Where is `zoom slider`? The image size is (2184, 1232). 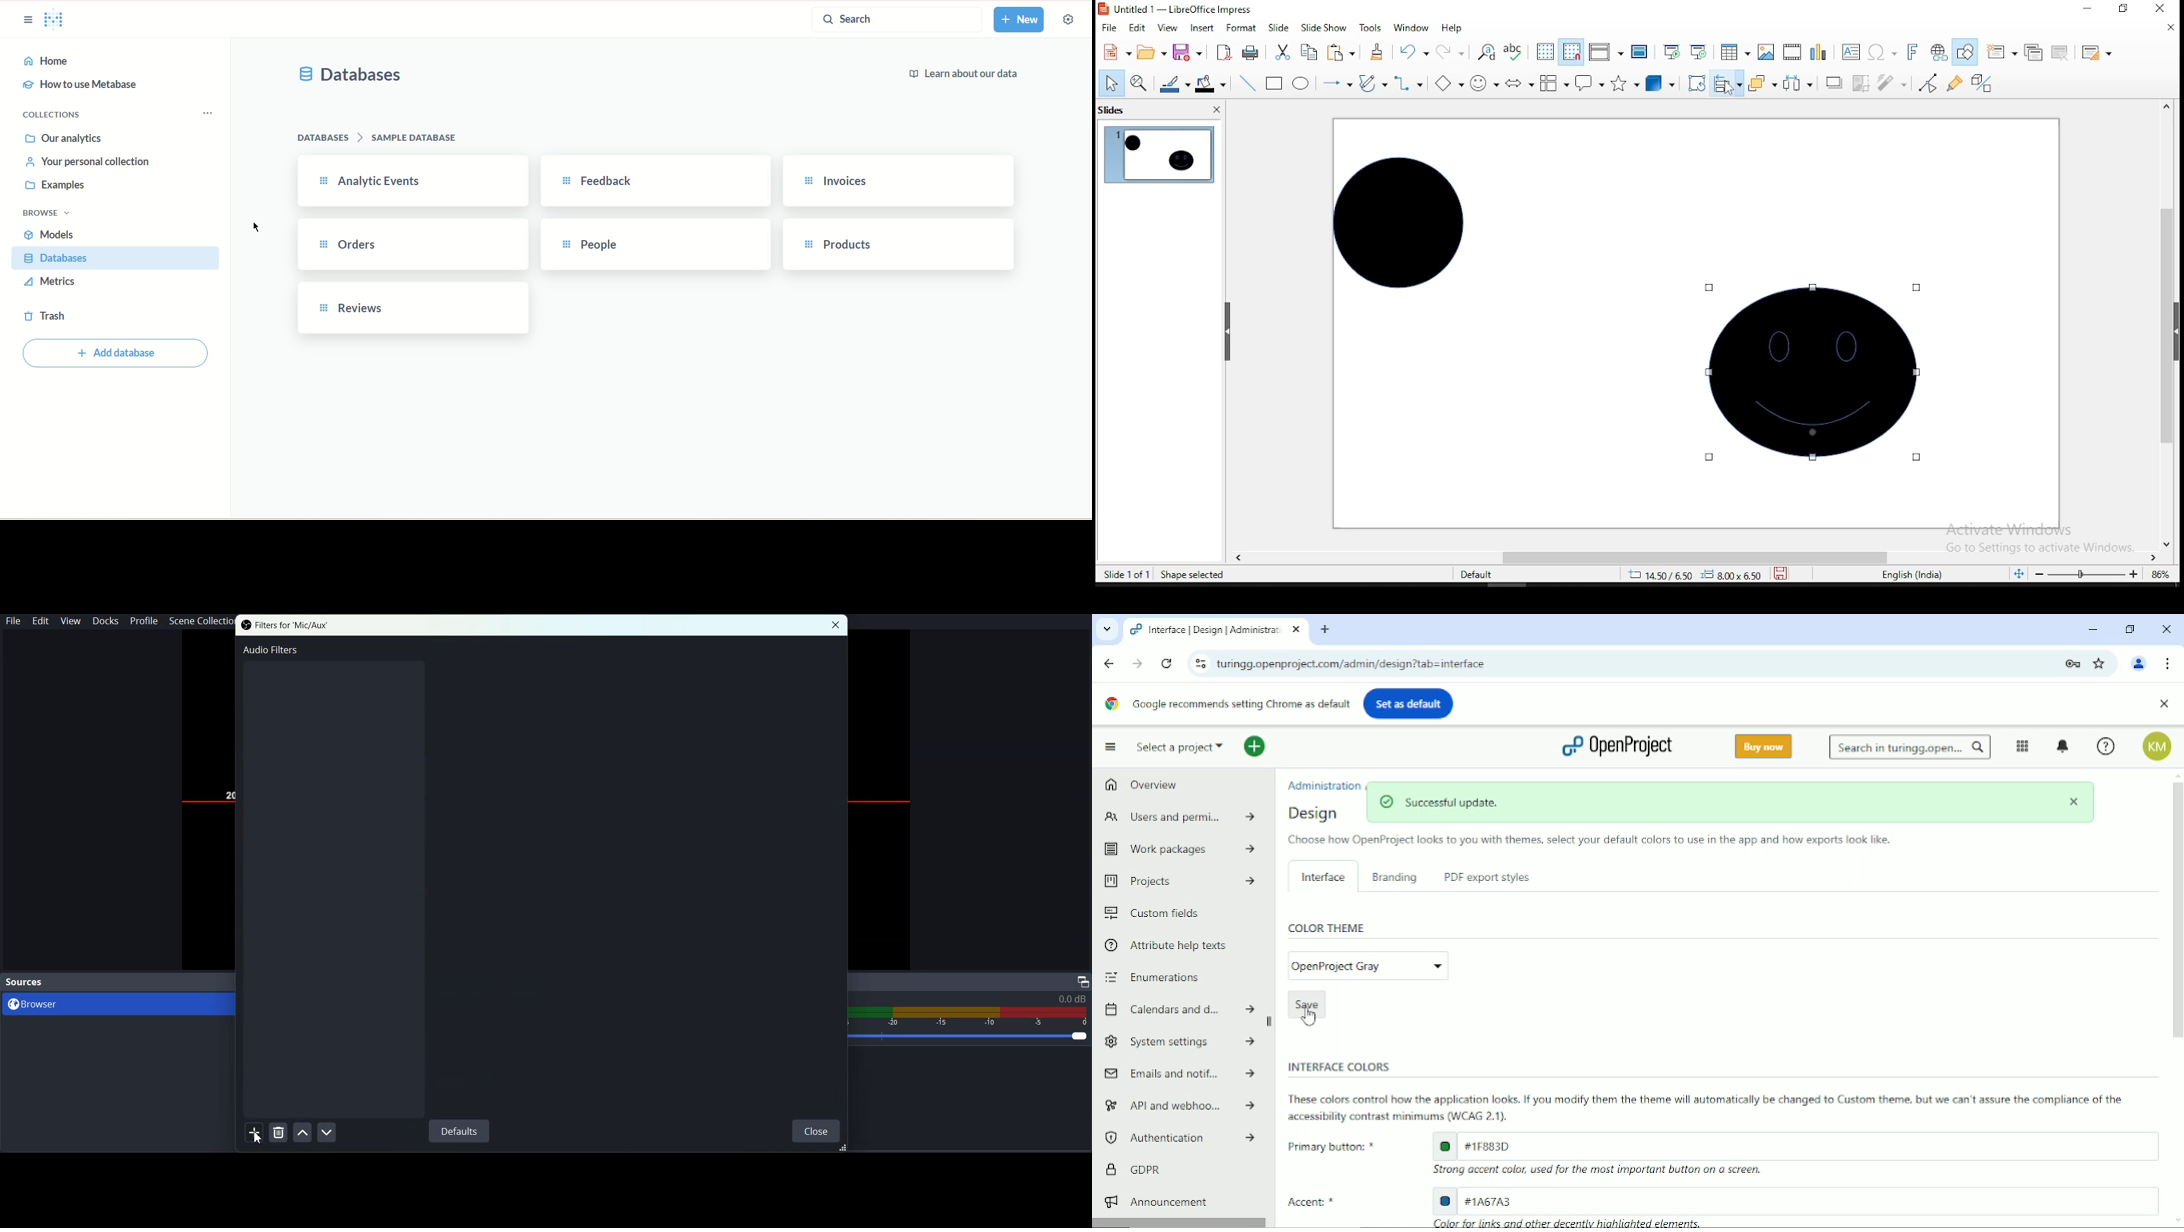 zoom slider is located at coordinates (2082, 576).